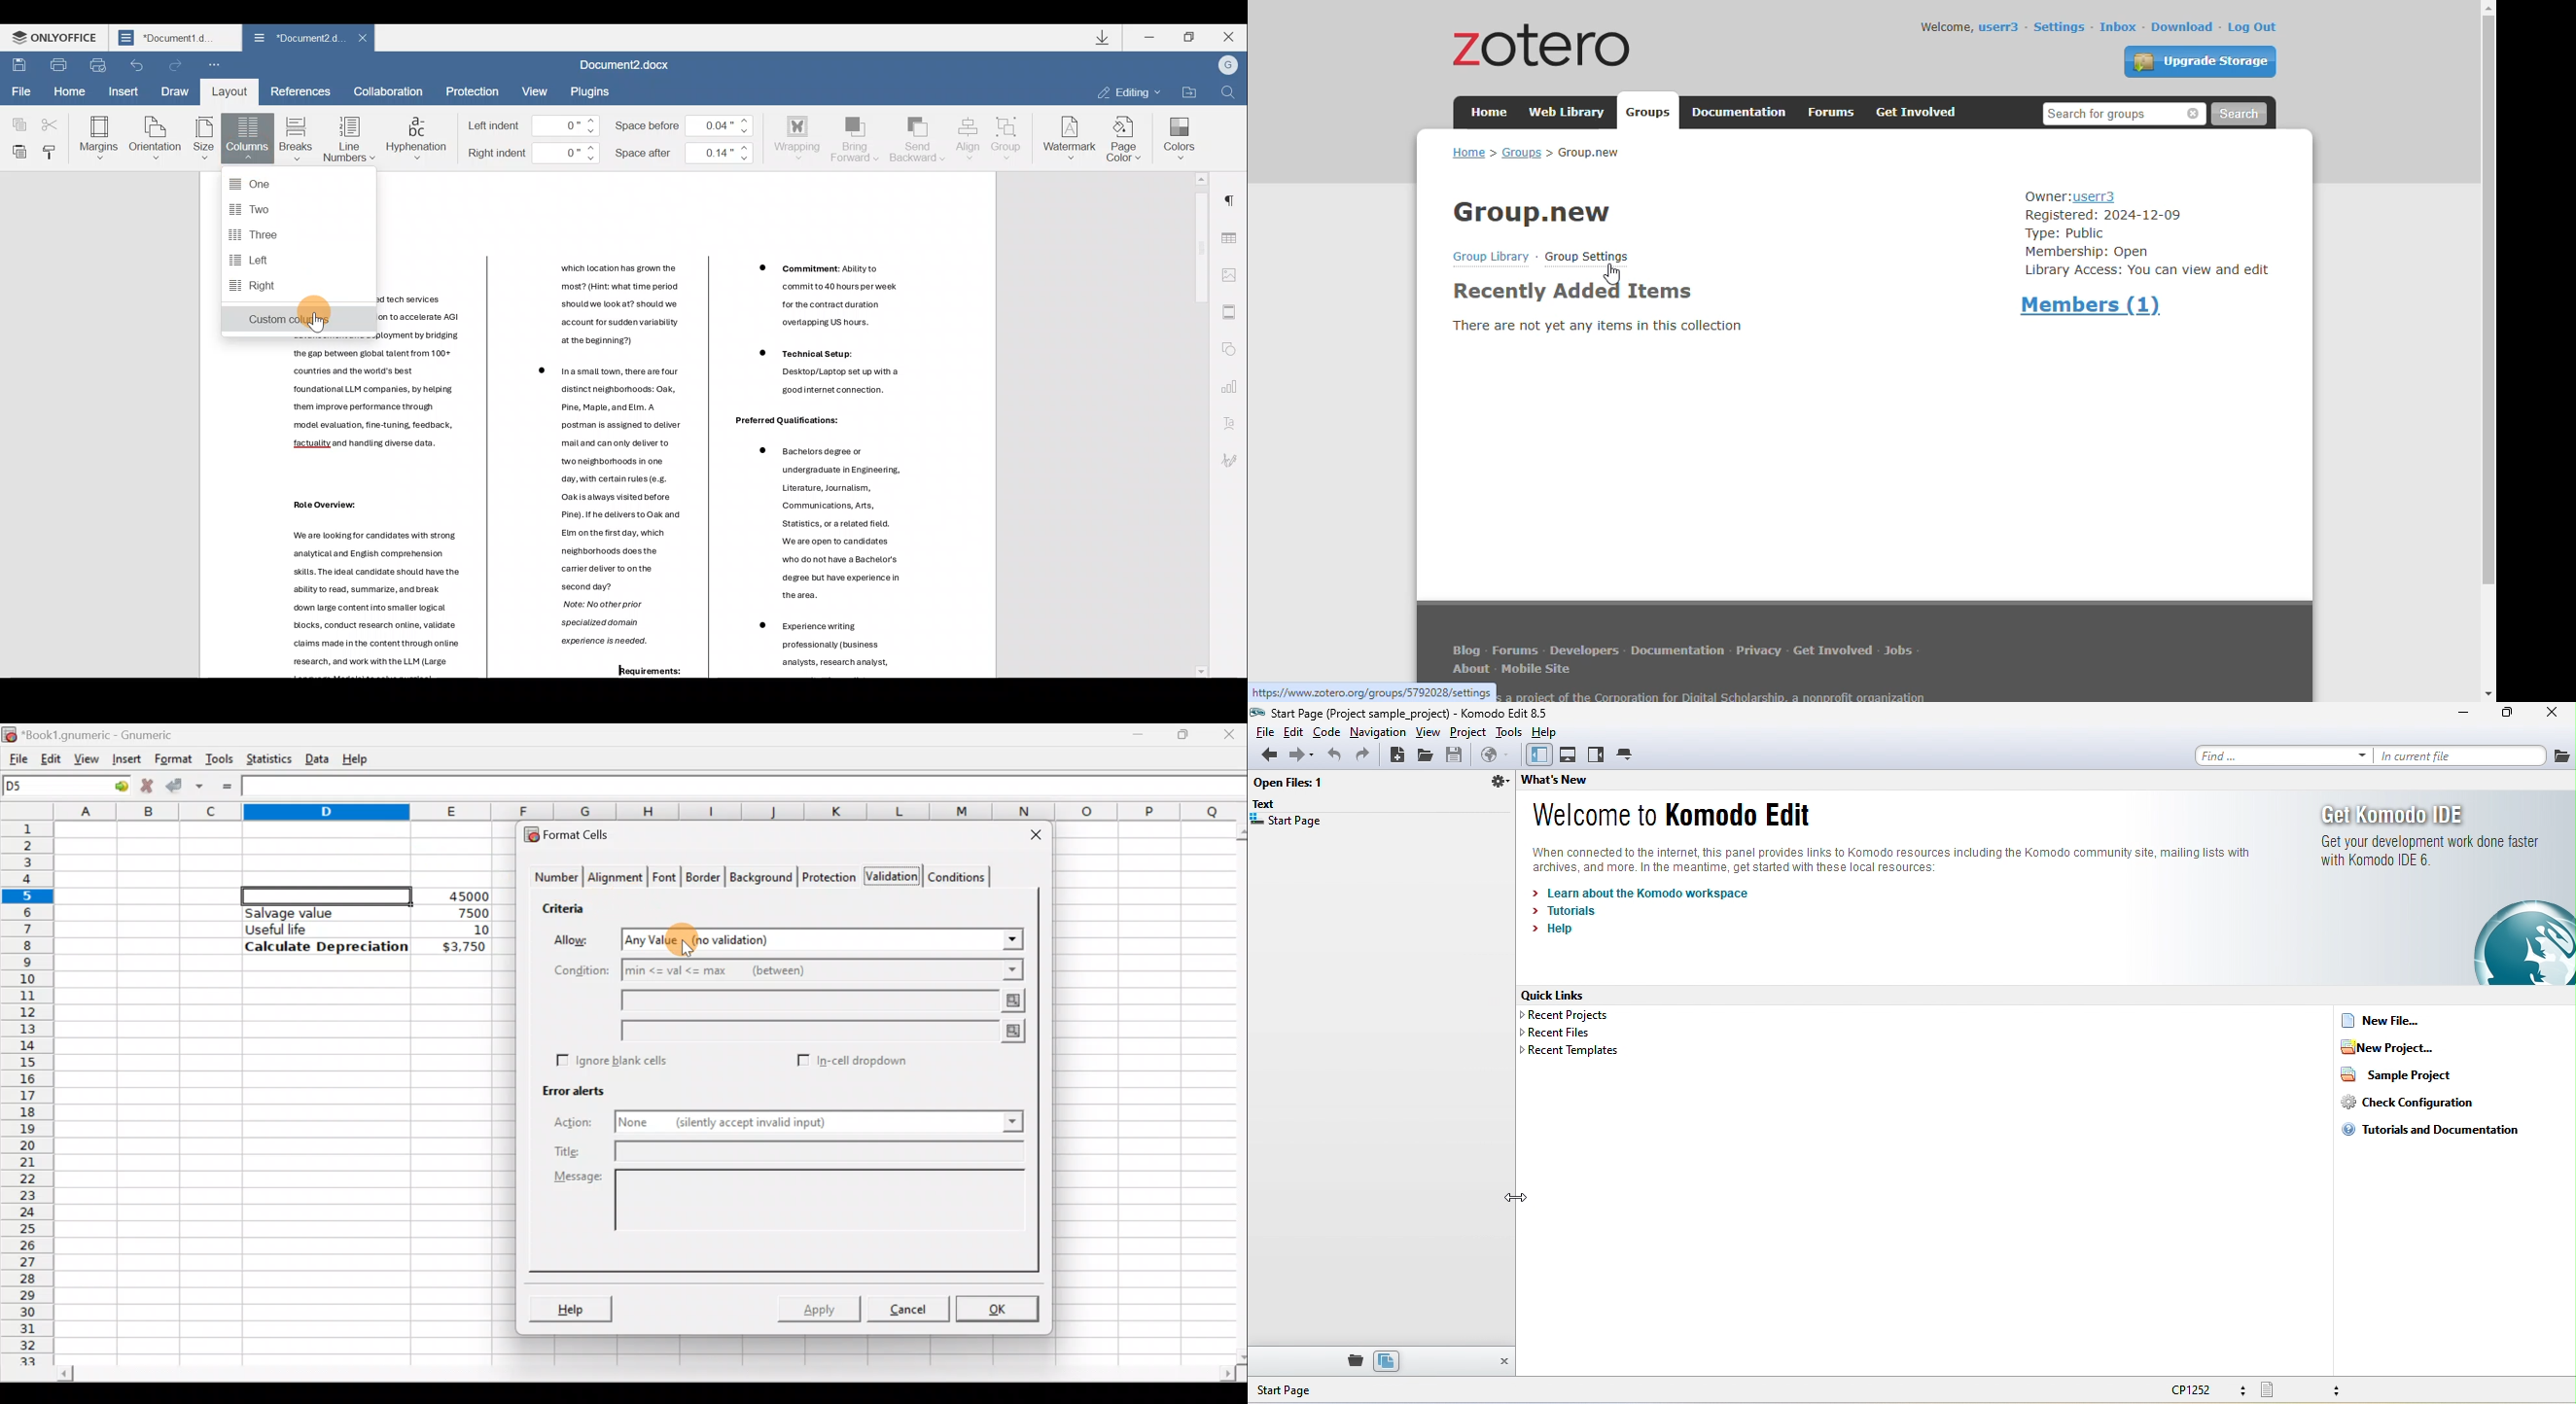 This screenshot has height=1428, width=2576. Describe the element at coordinates (639, 673) in the screenshot. I see `` at that location.